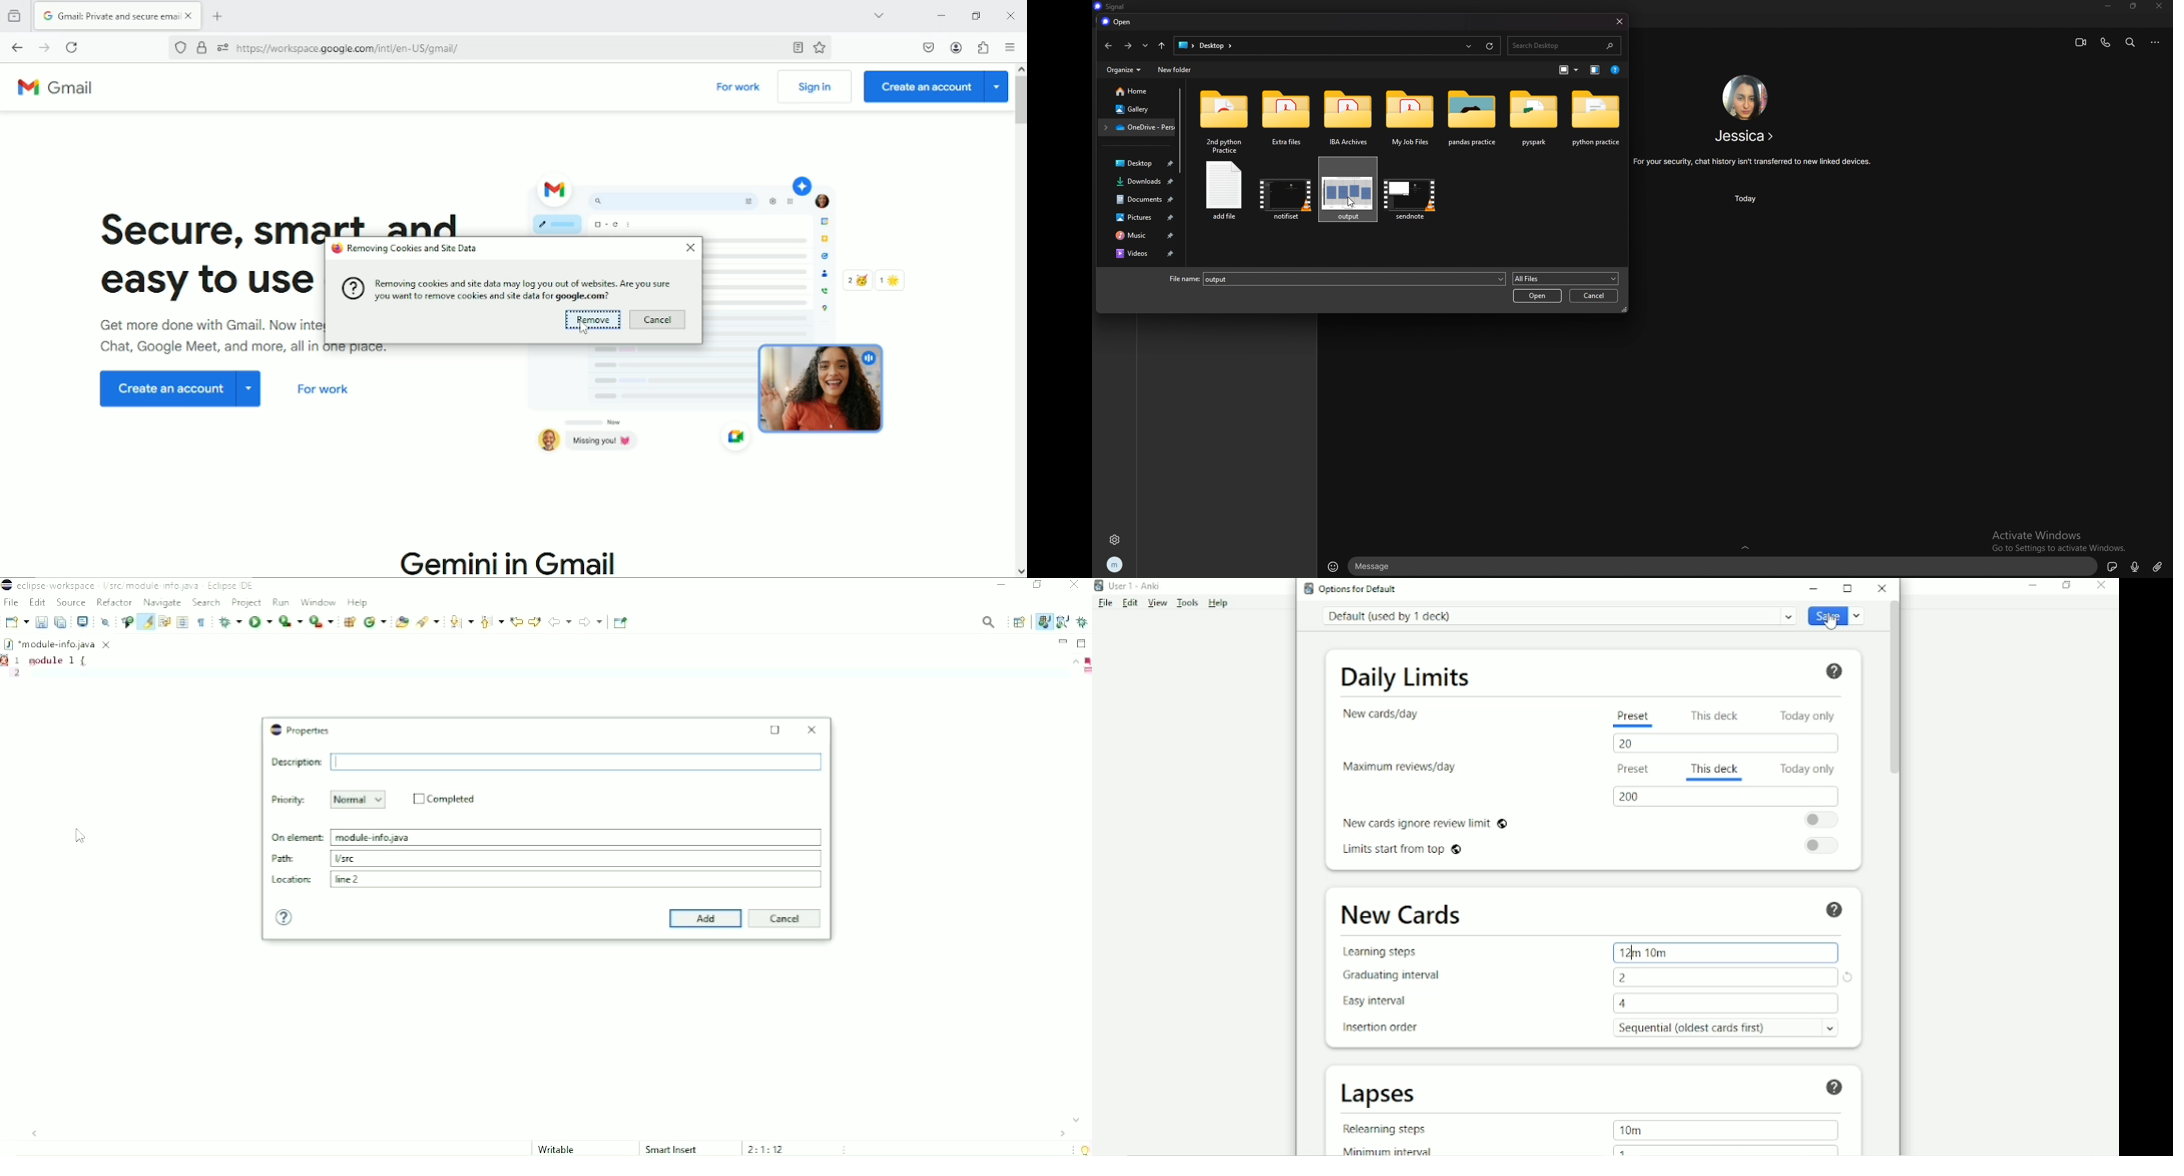  I want to click on This deck, so click(1714, 771).